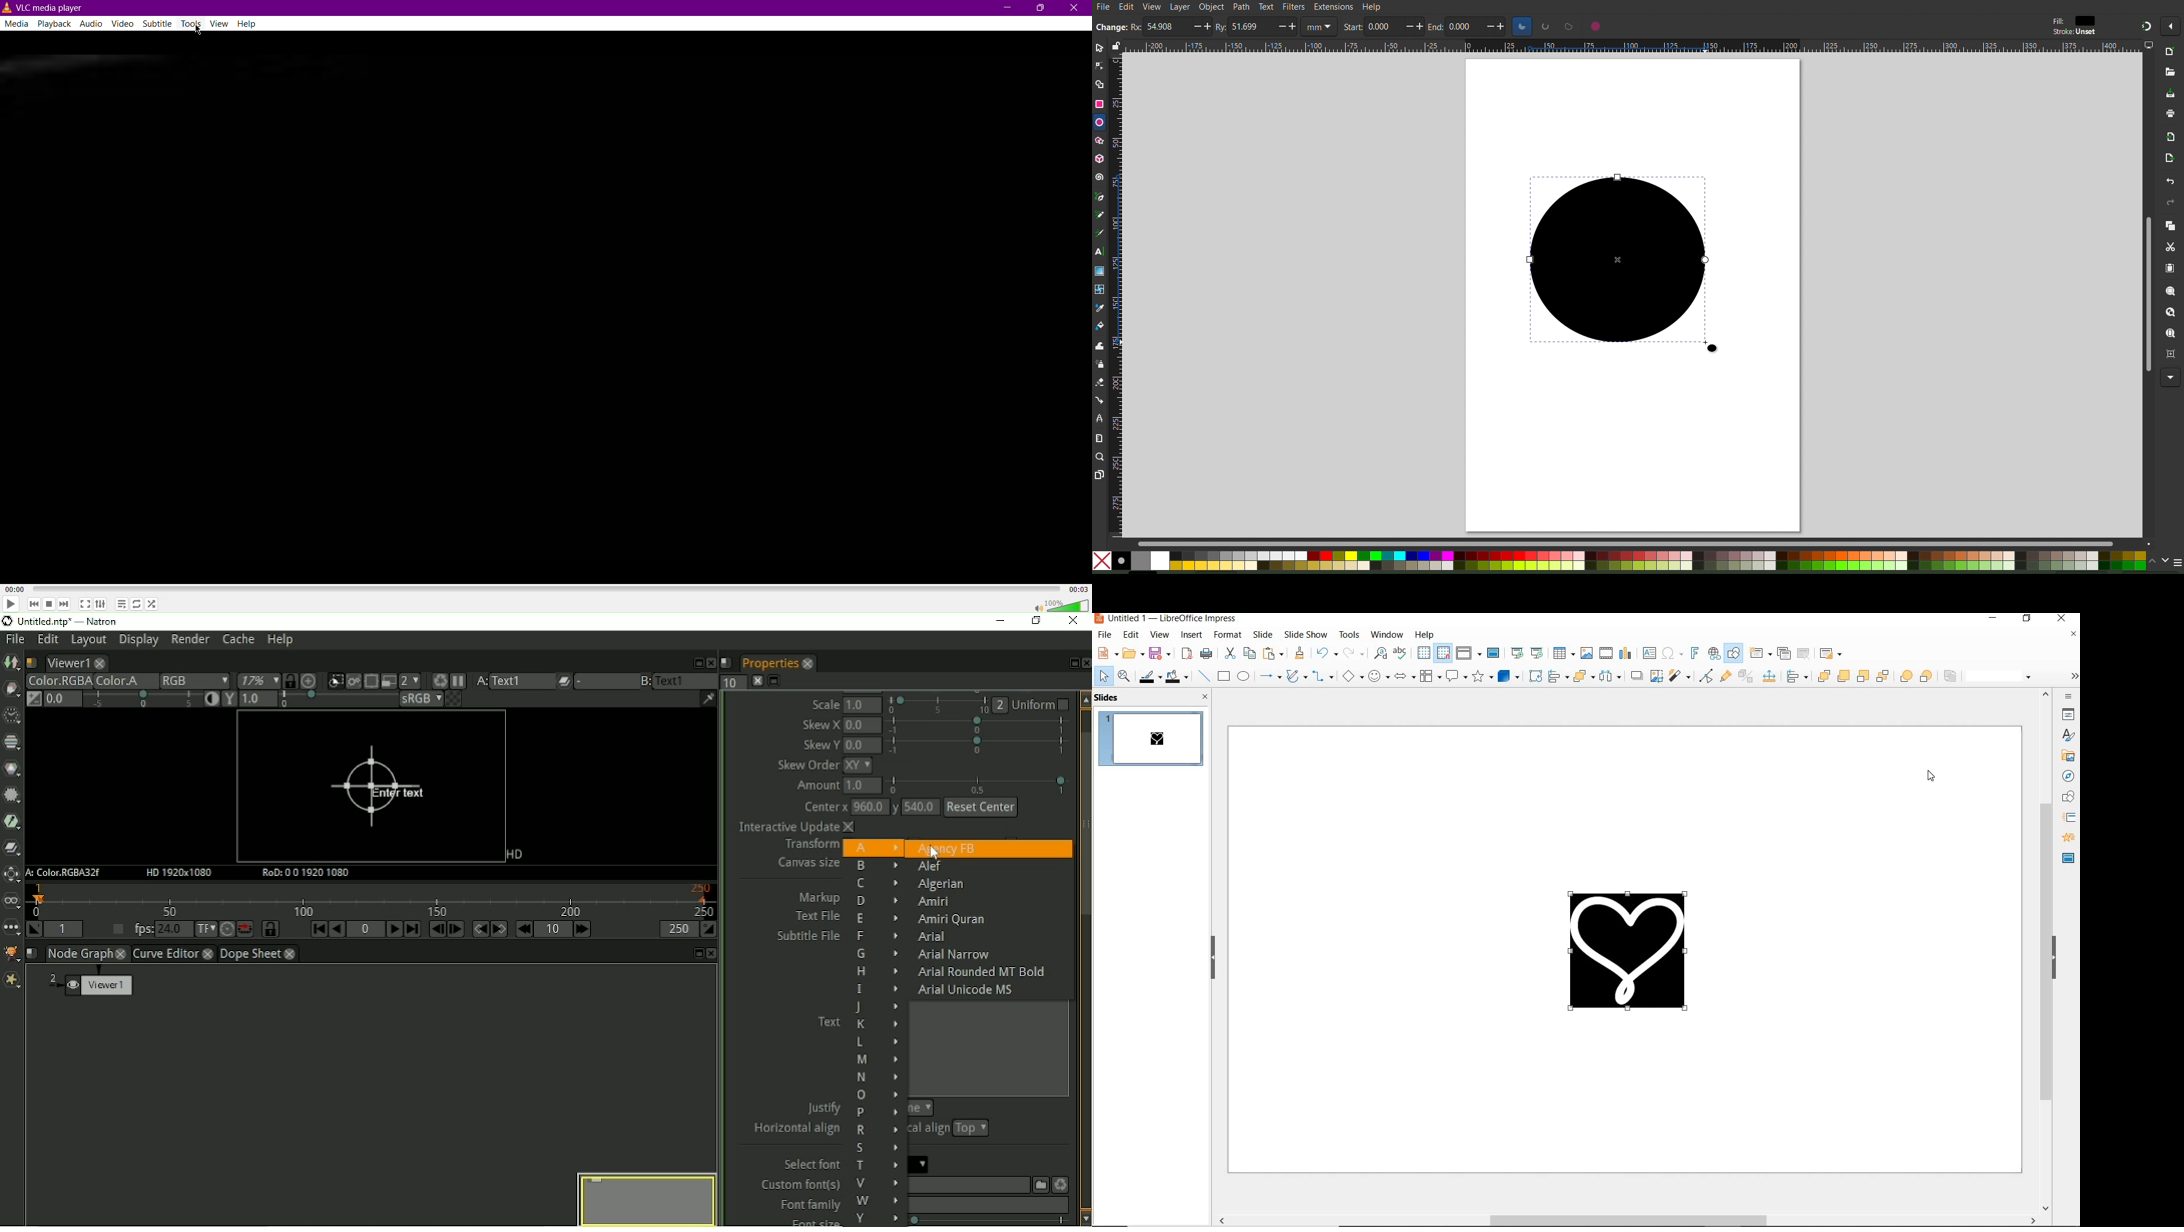 The width and height of the screenshot is (2184, 1232). I want to click on Arial, so click(935, 937).